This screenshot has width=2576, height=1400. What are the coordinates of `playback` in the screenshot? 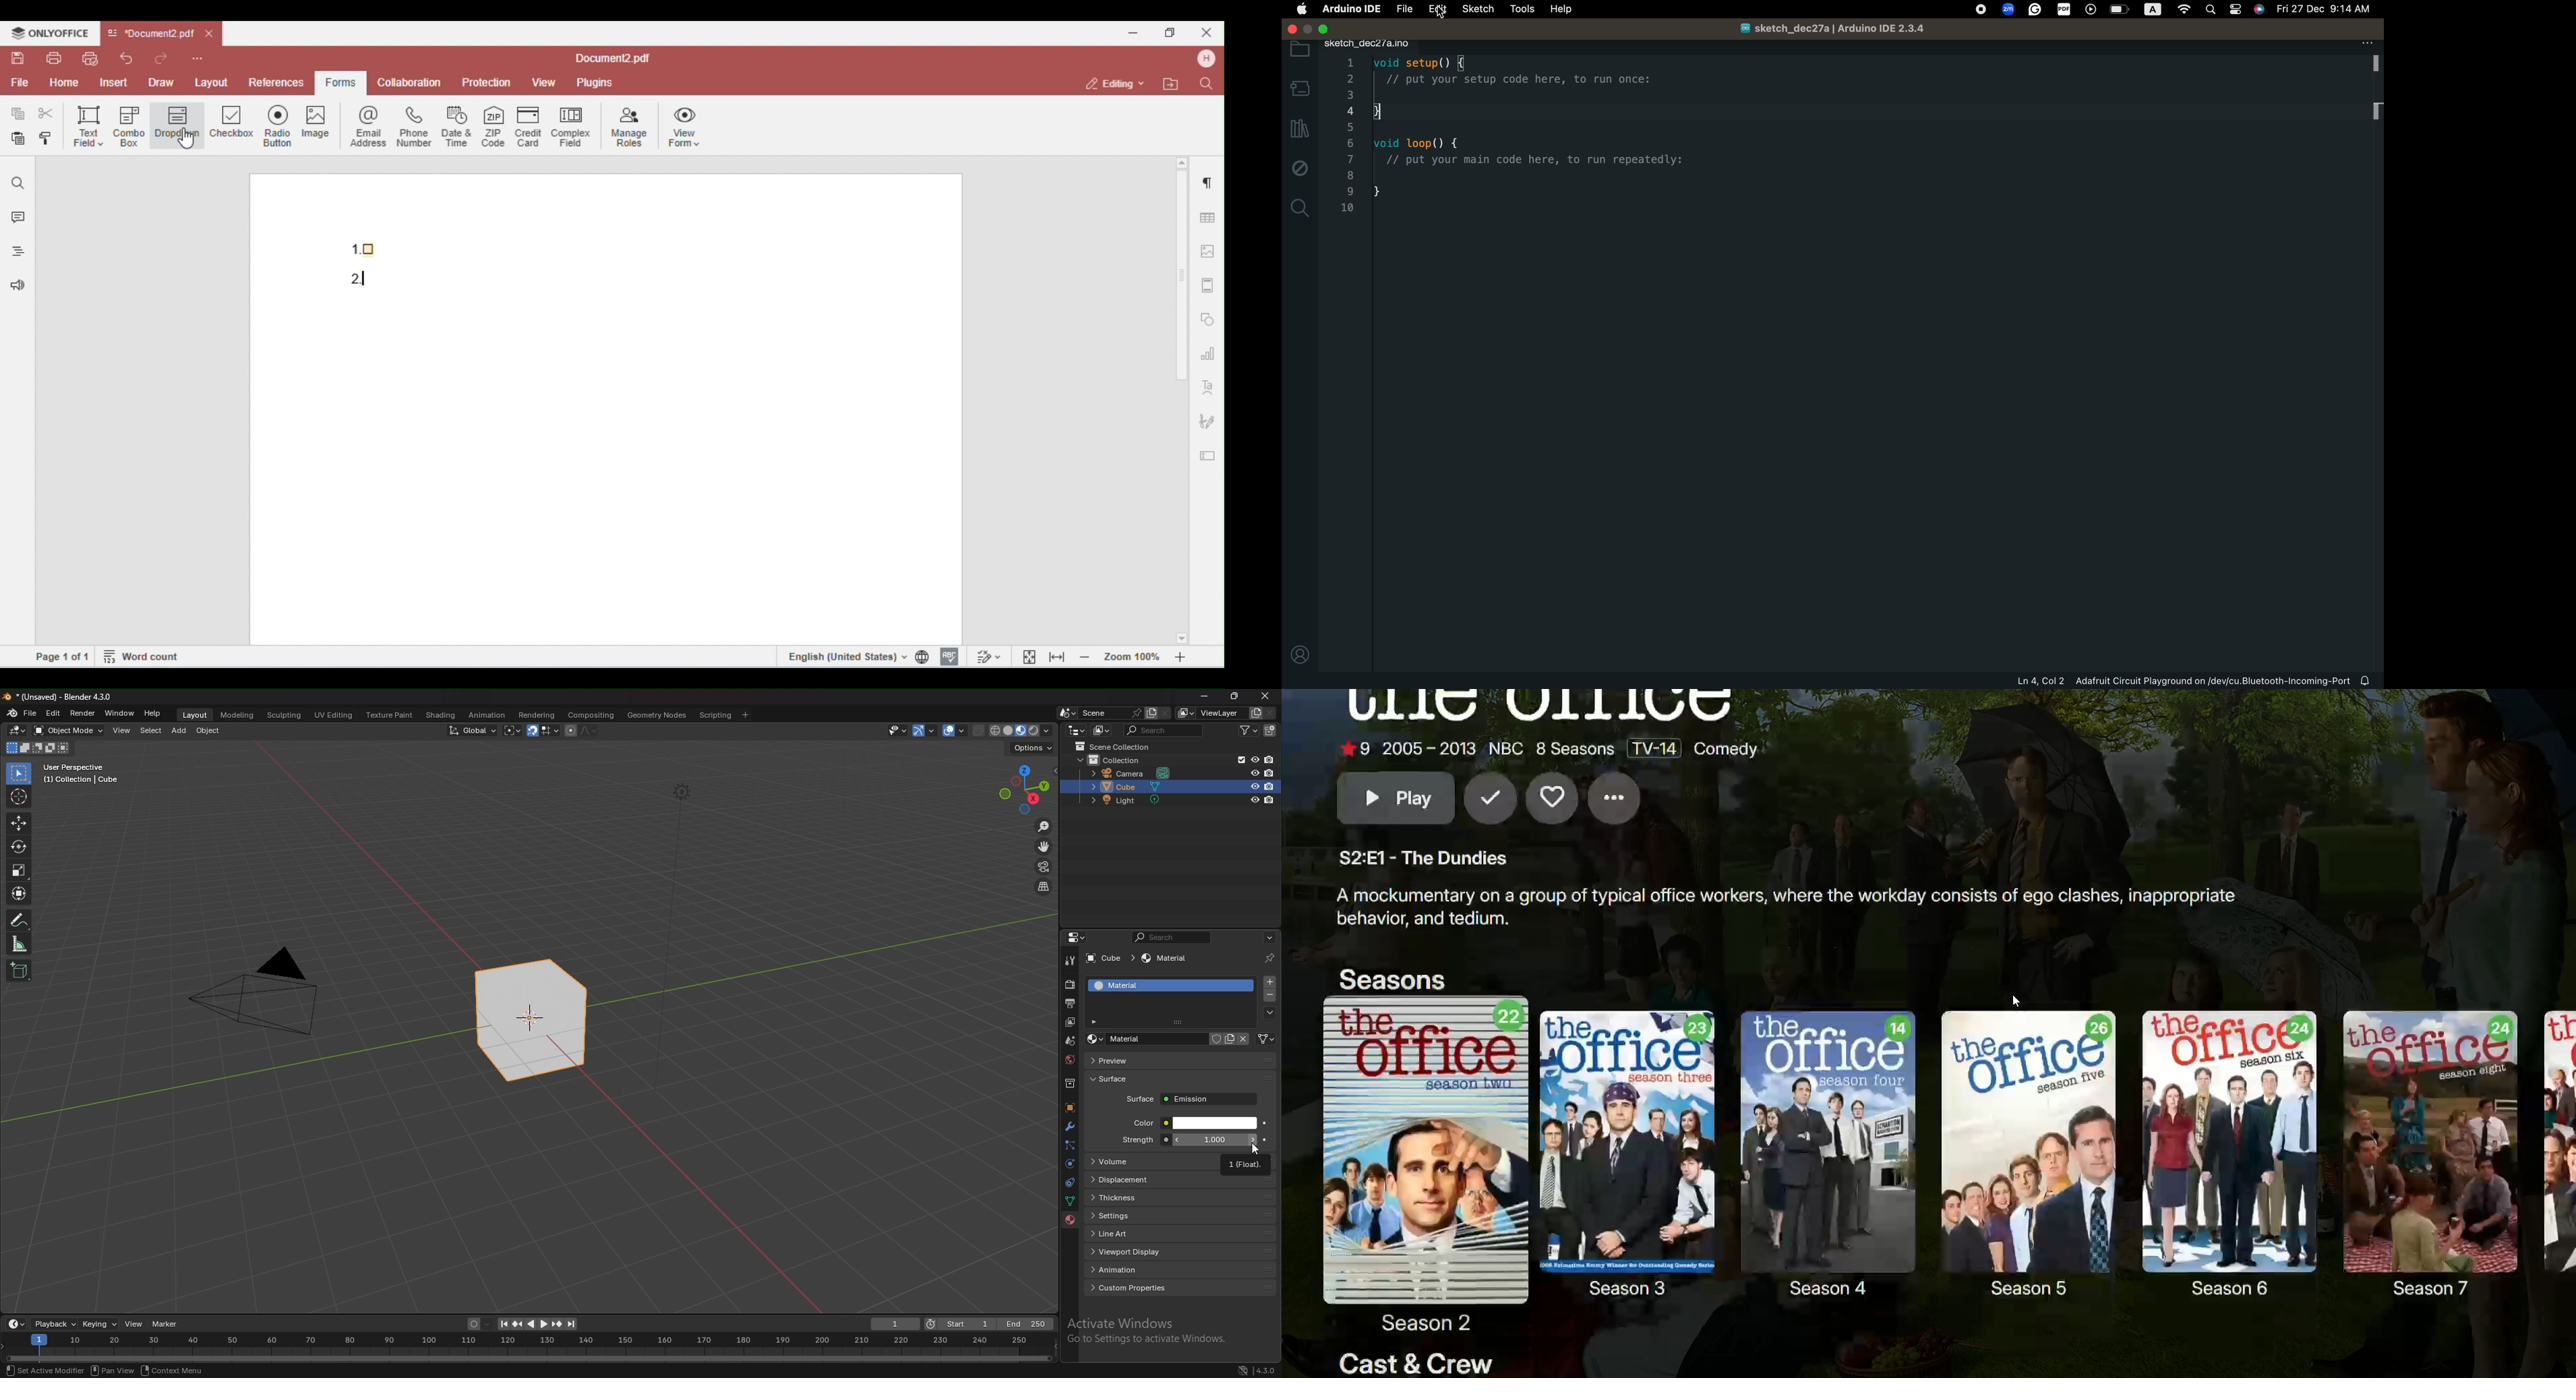 It's located at (56, 1324).